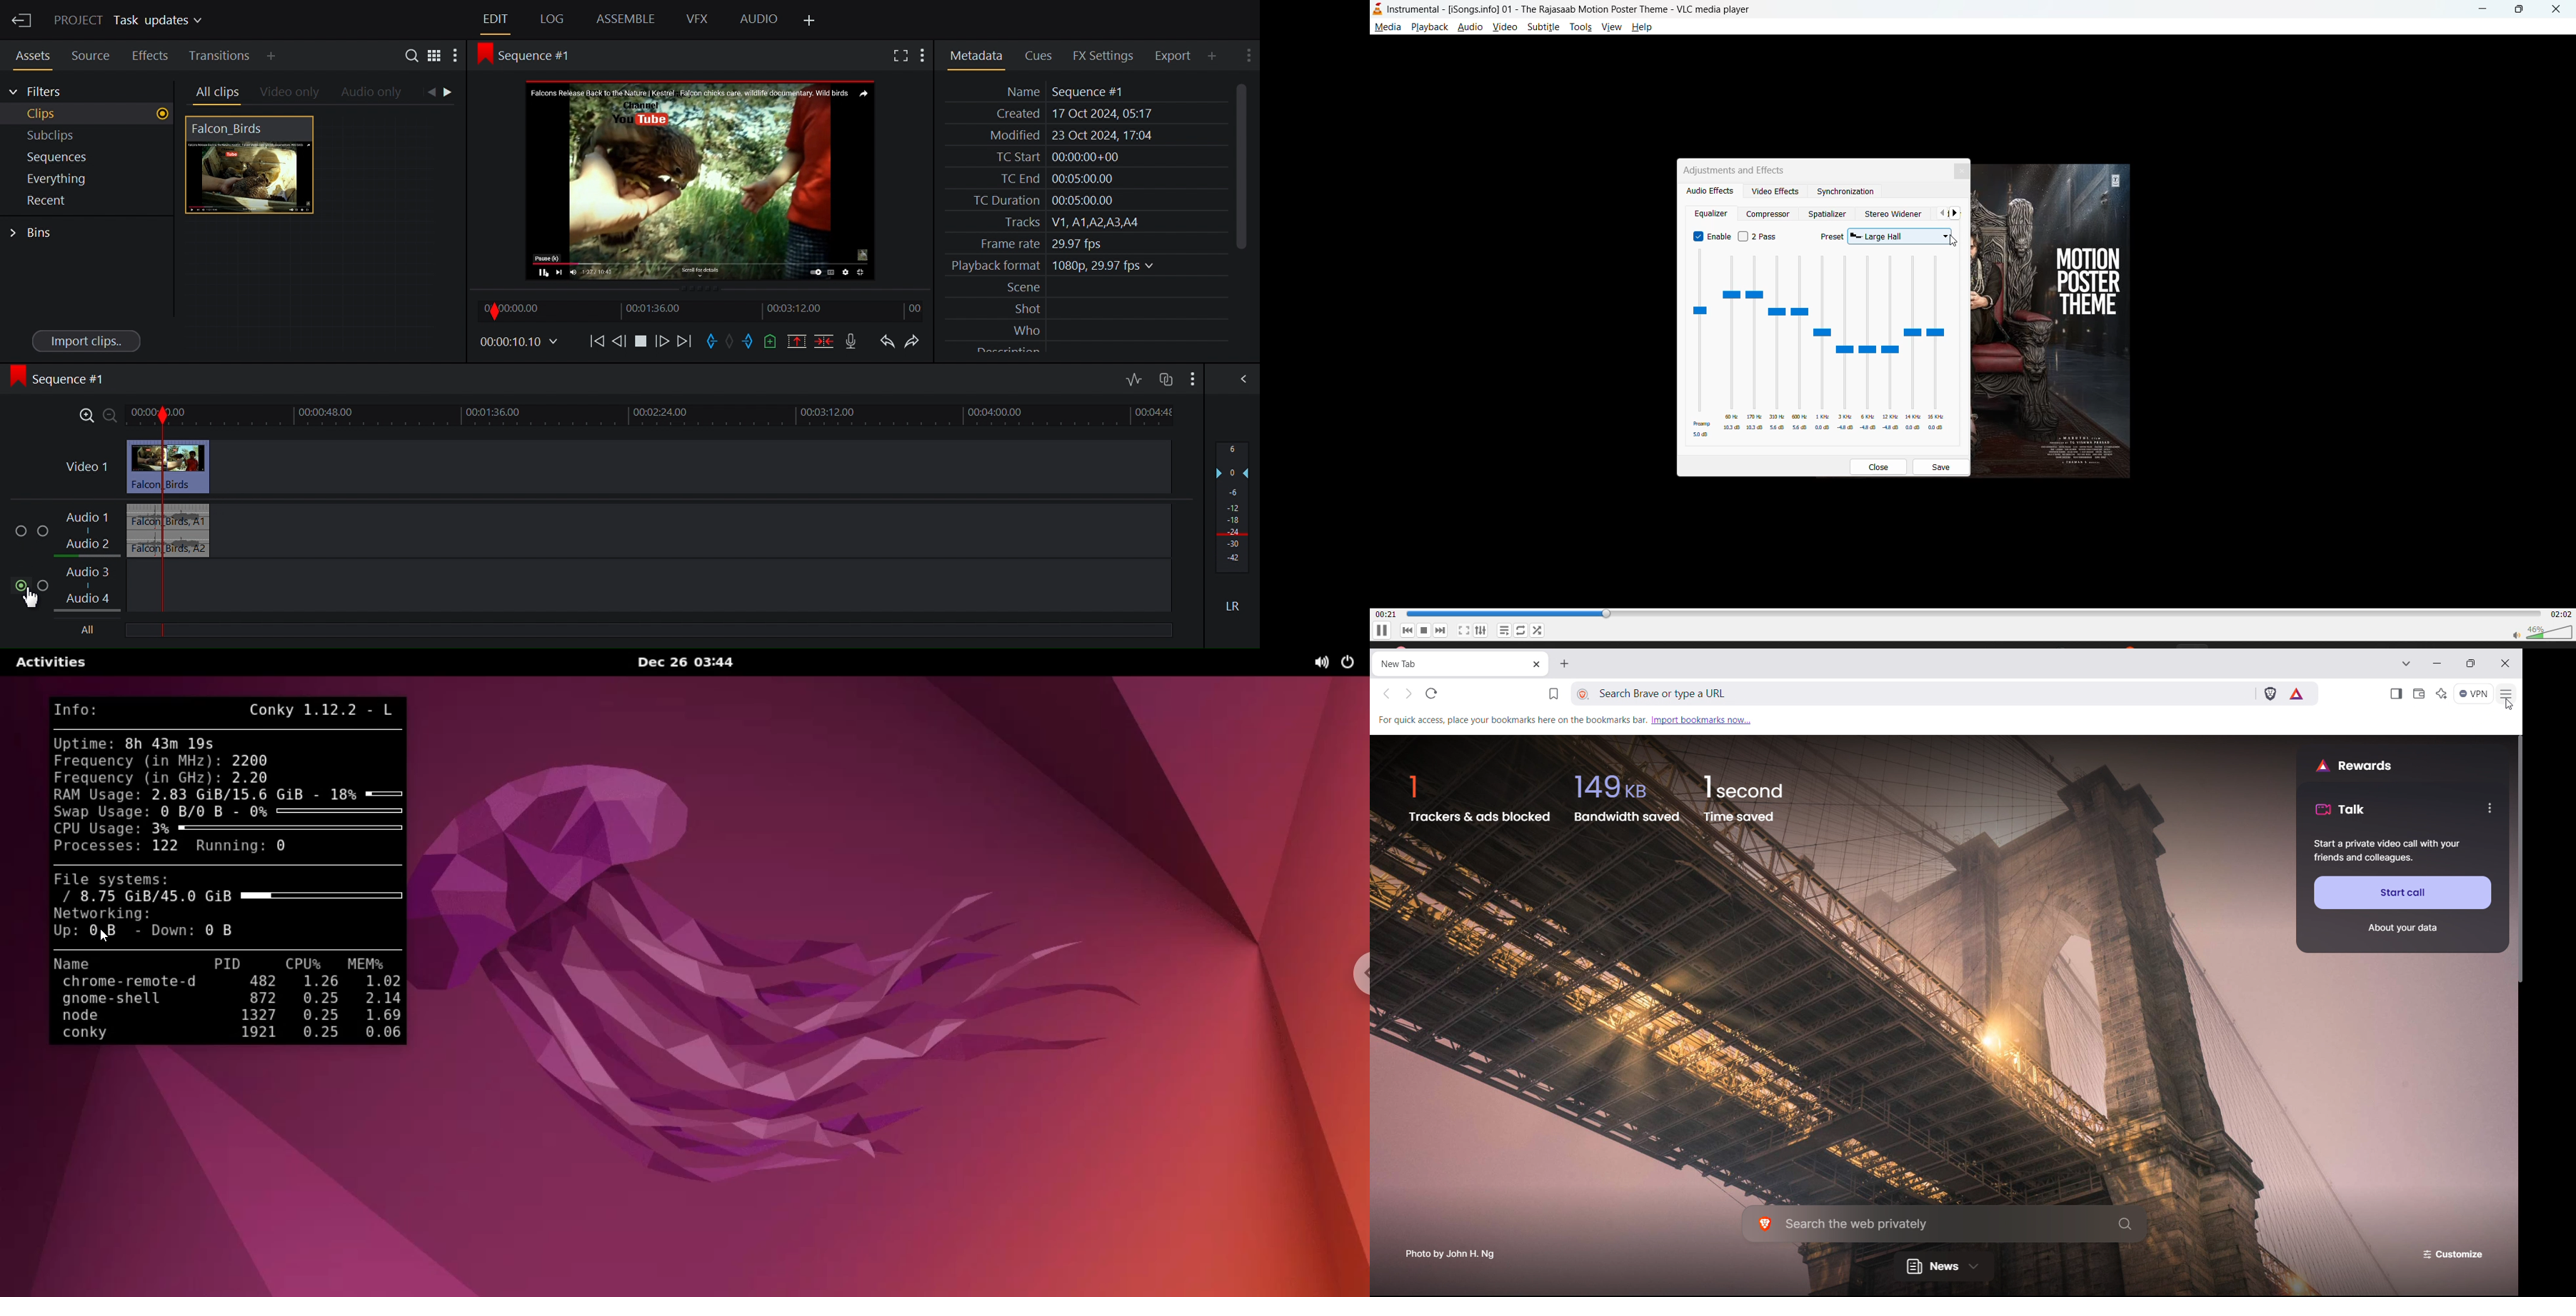 Image resolution: width=2576 pixels, height=1316 pixels. I want to click on wallet, so click(2419, 693).